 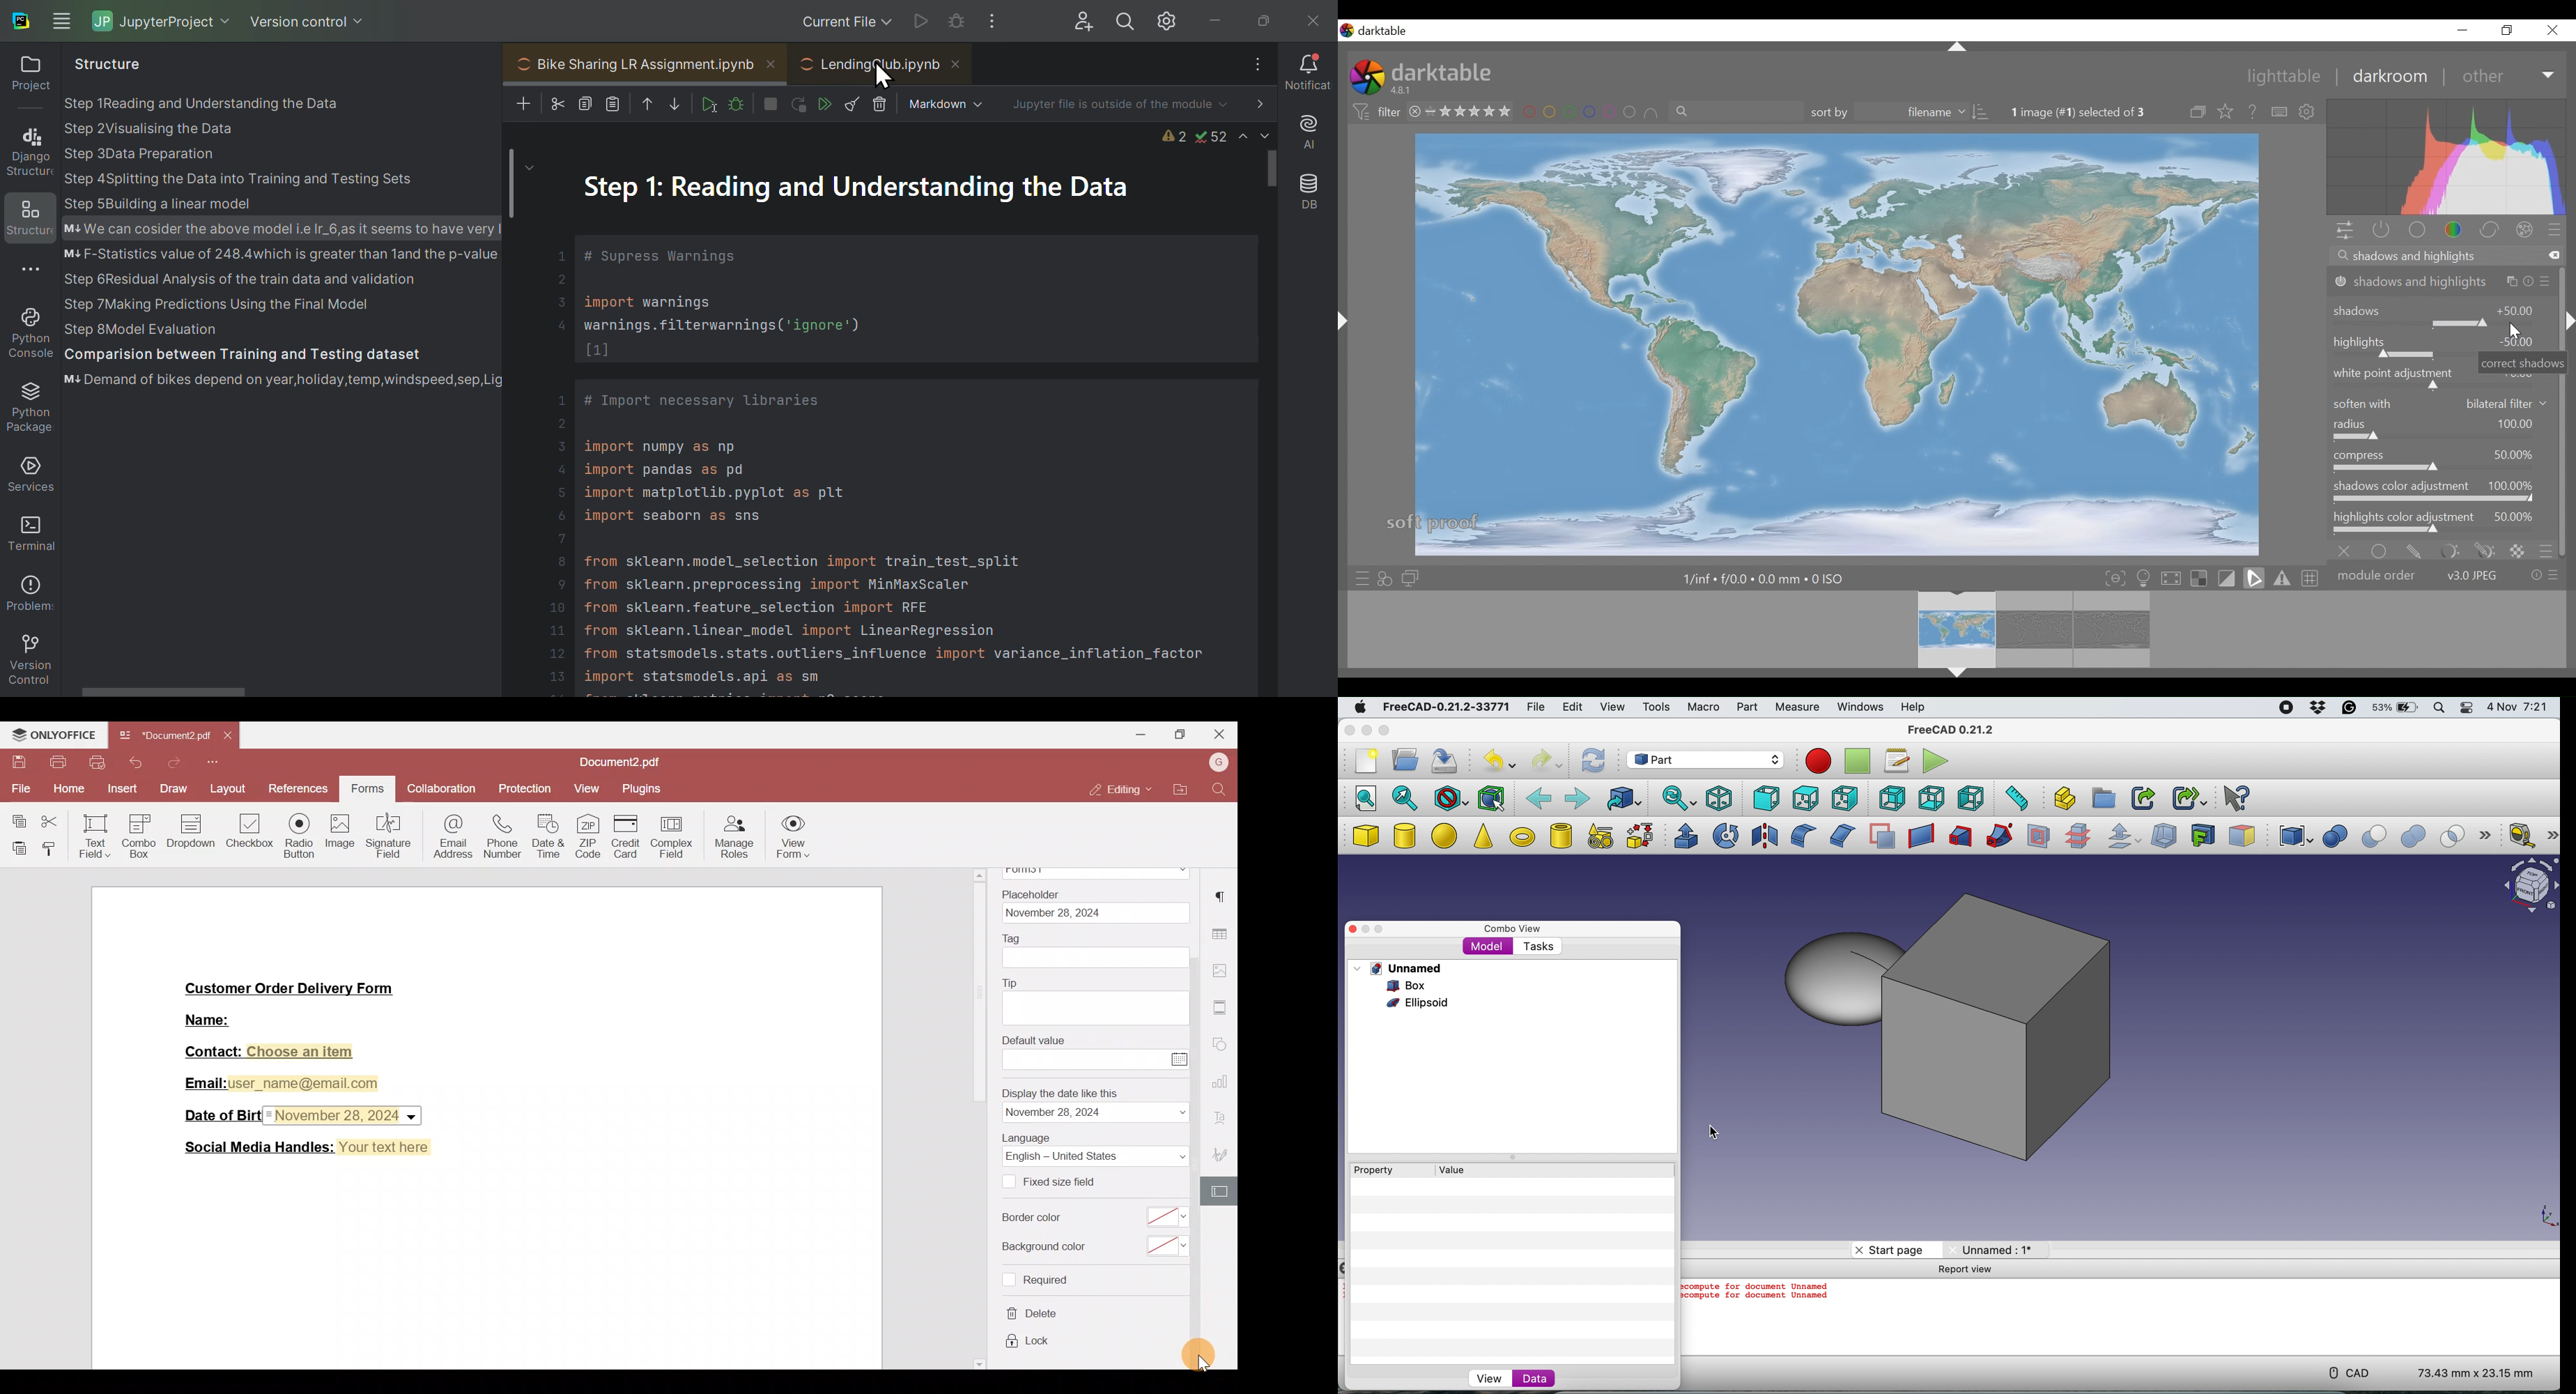 I want to click on make sub link, so click(x=2190, y=797).